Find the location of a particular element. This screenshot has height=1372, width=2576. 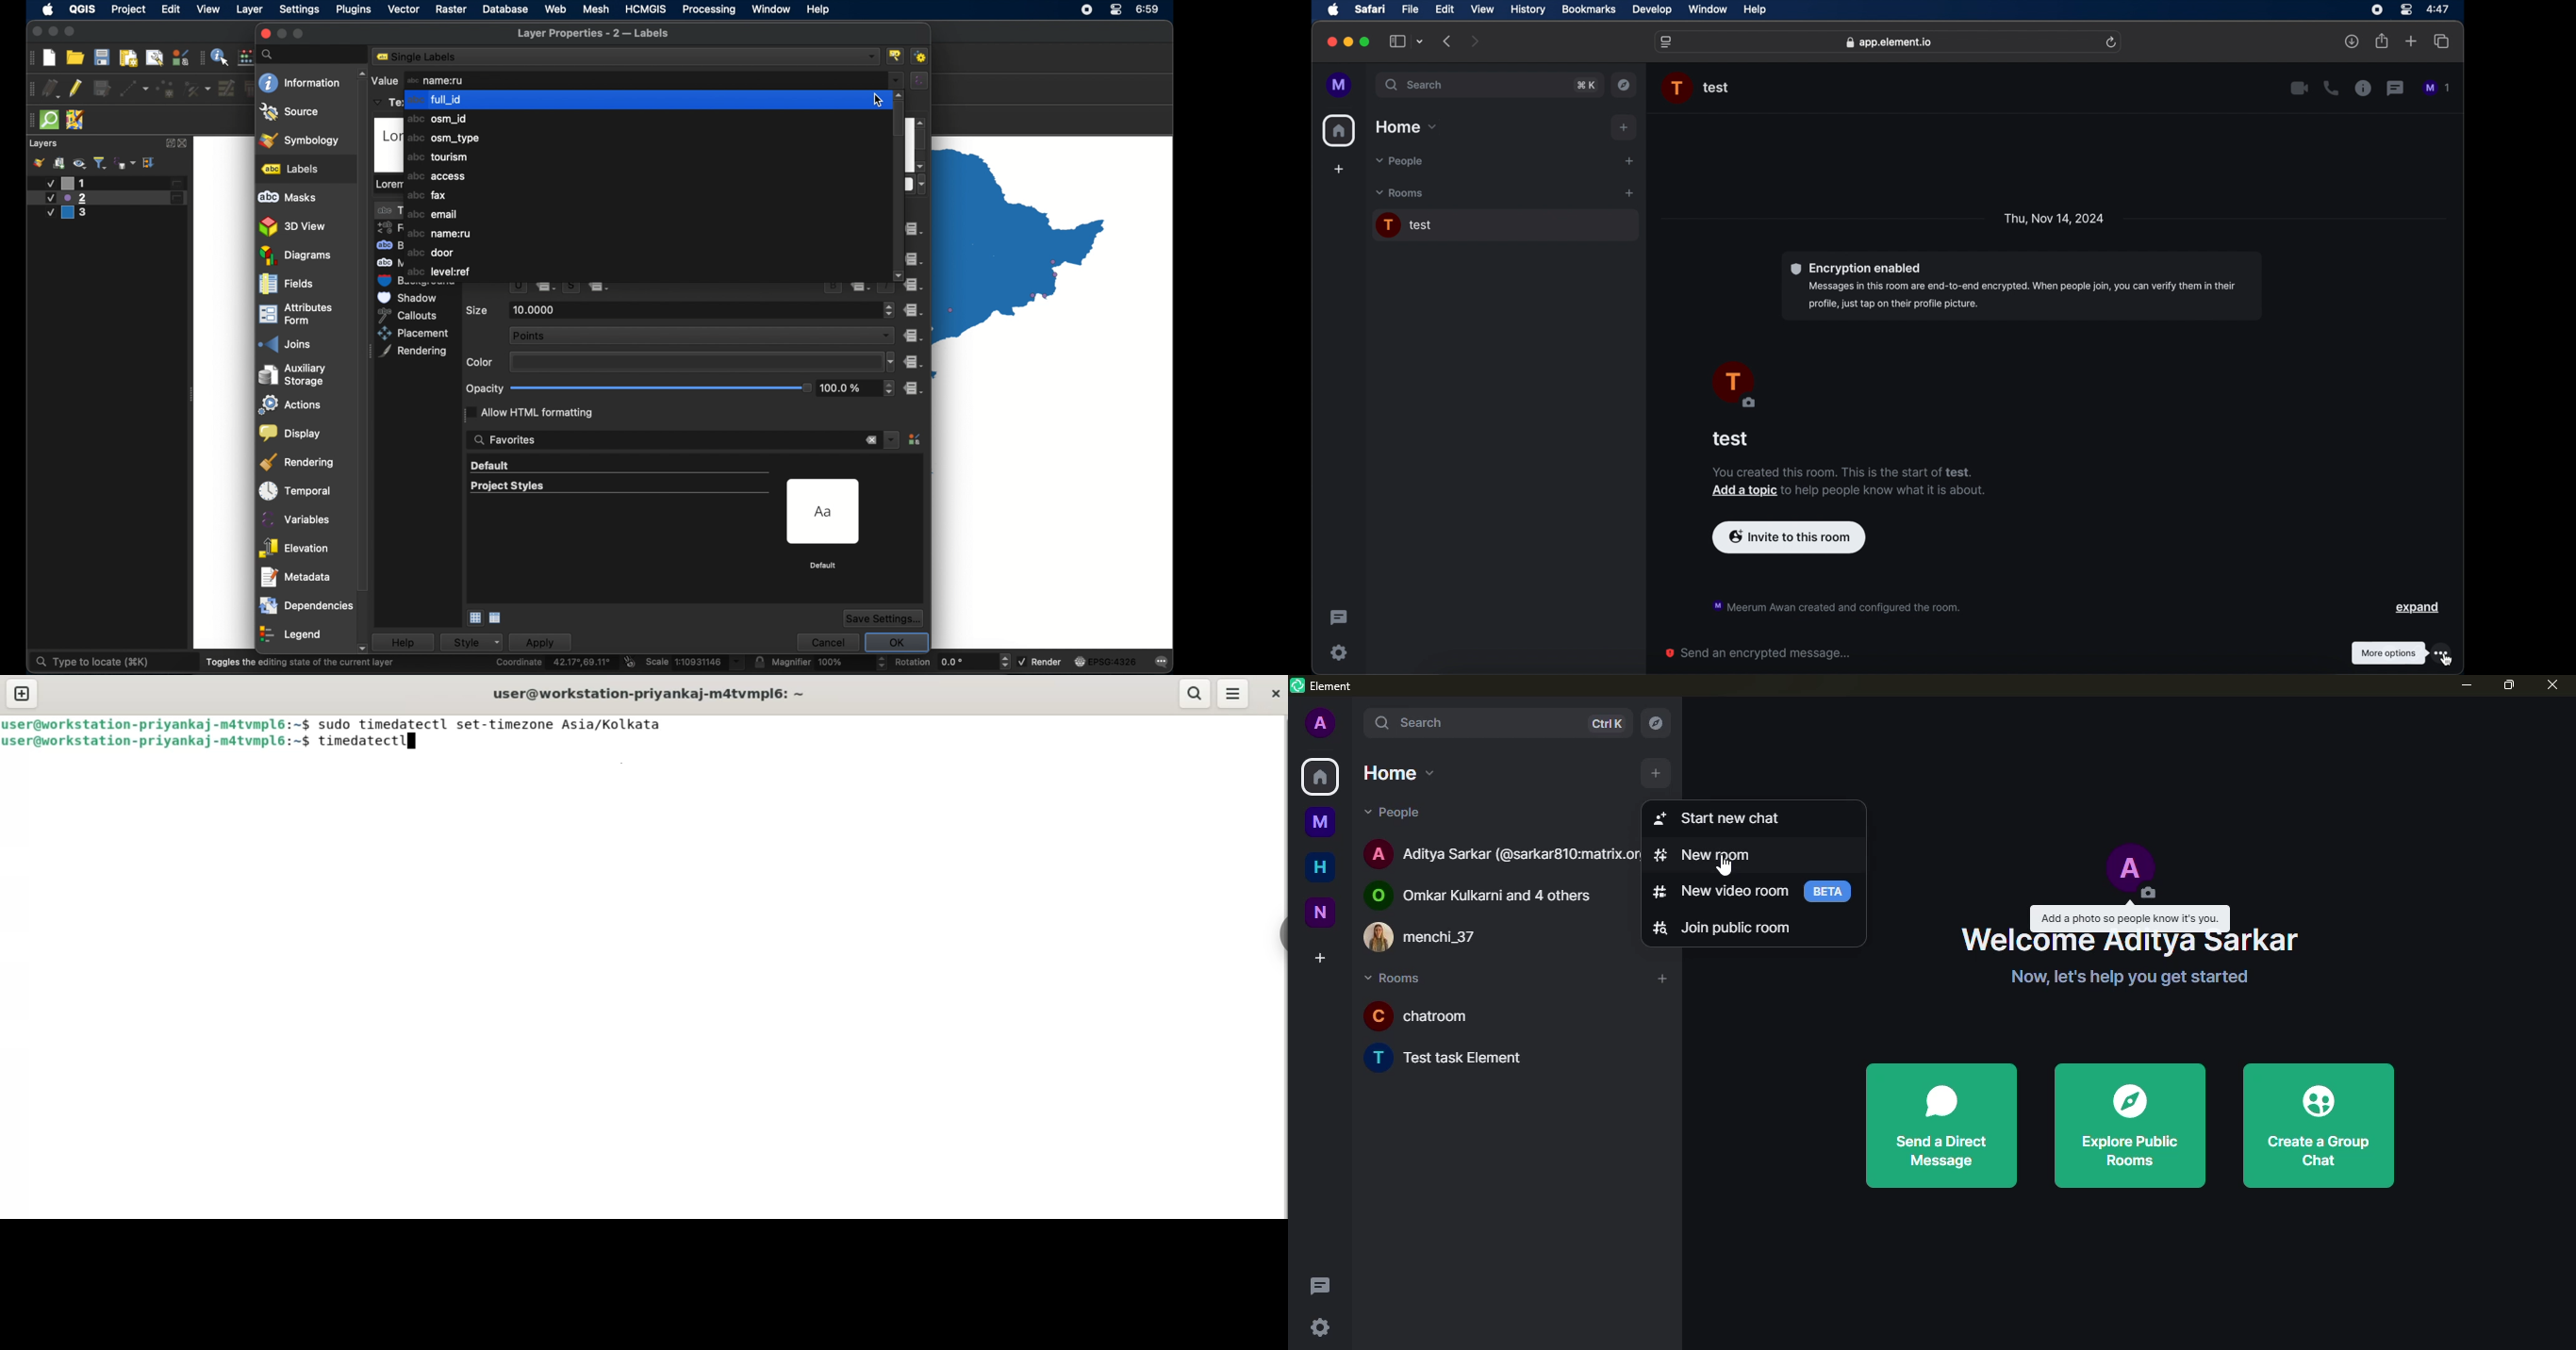

style manager is located at coordinates (181, 57).